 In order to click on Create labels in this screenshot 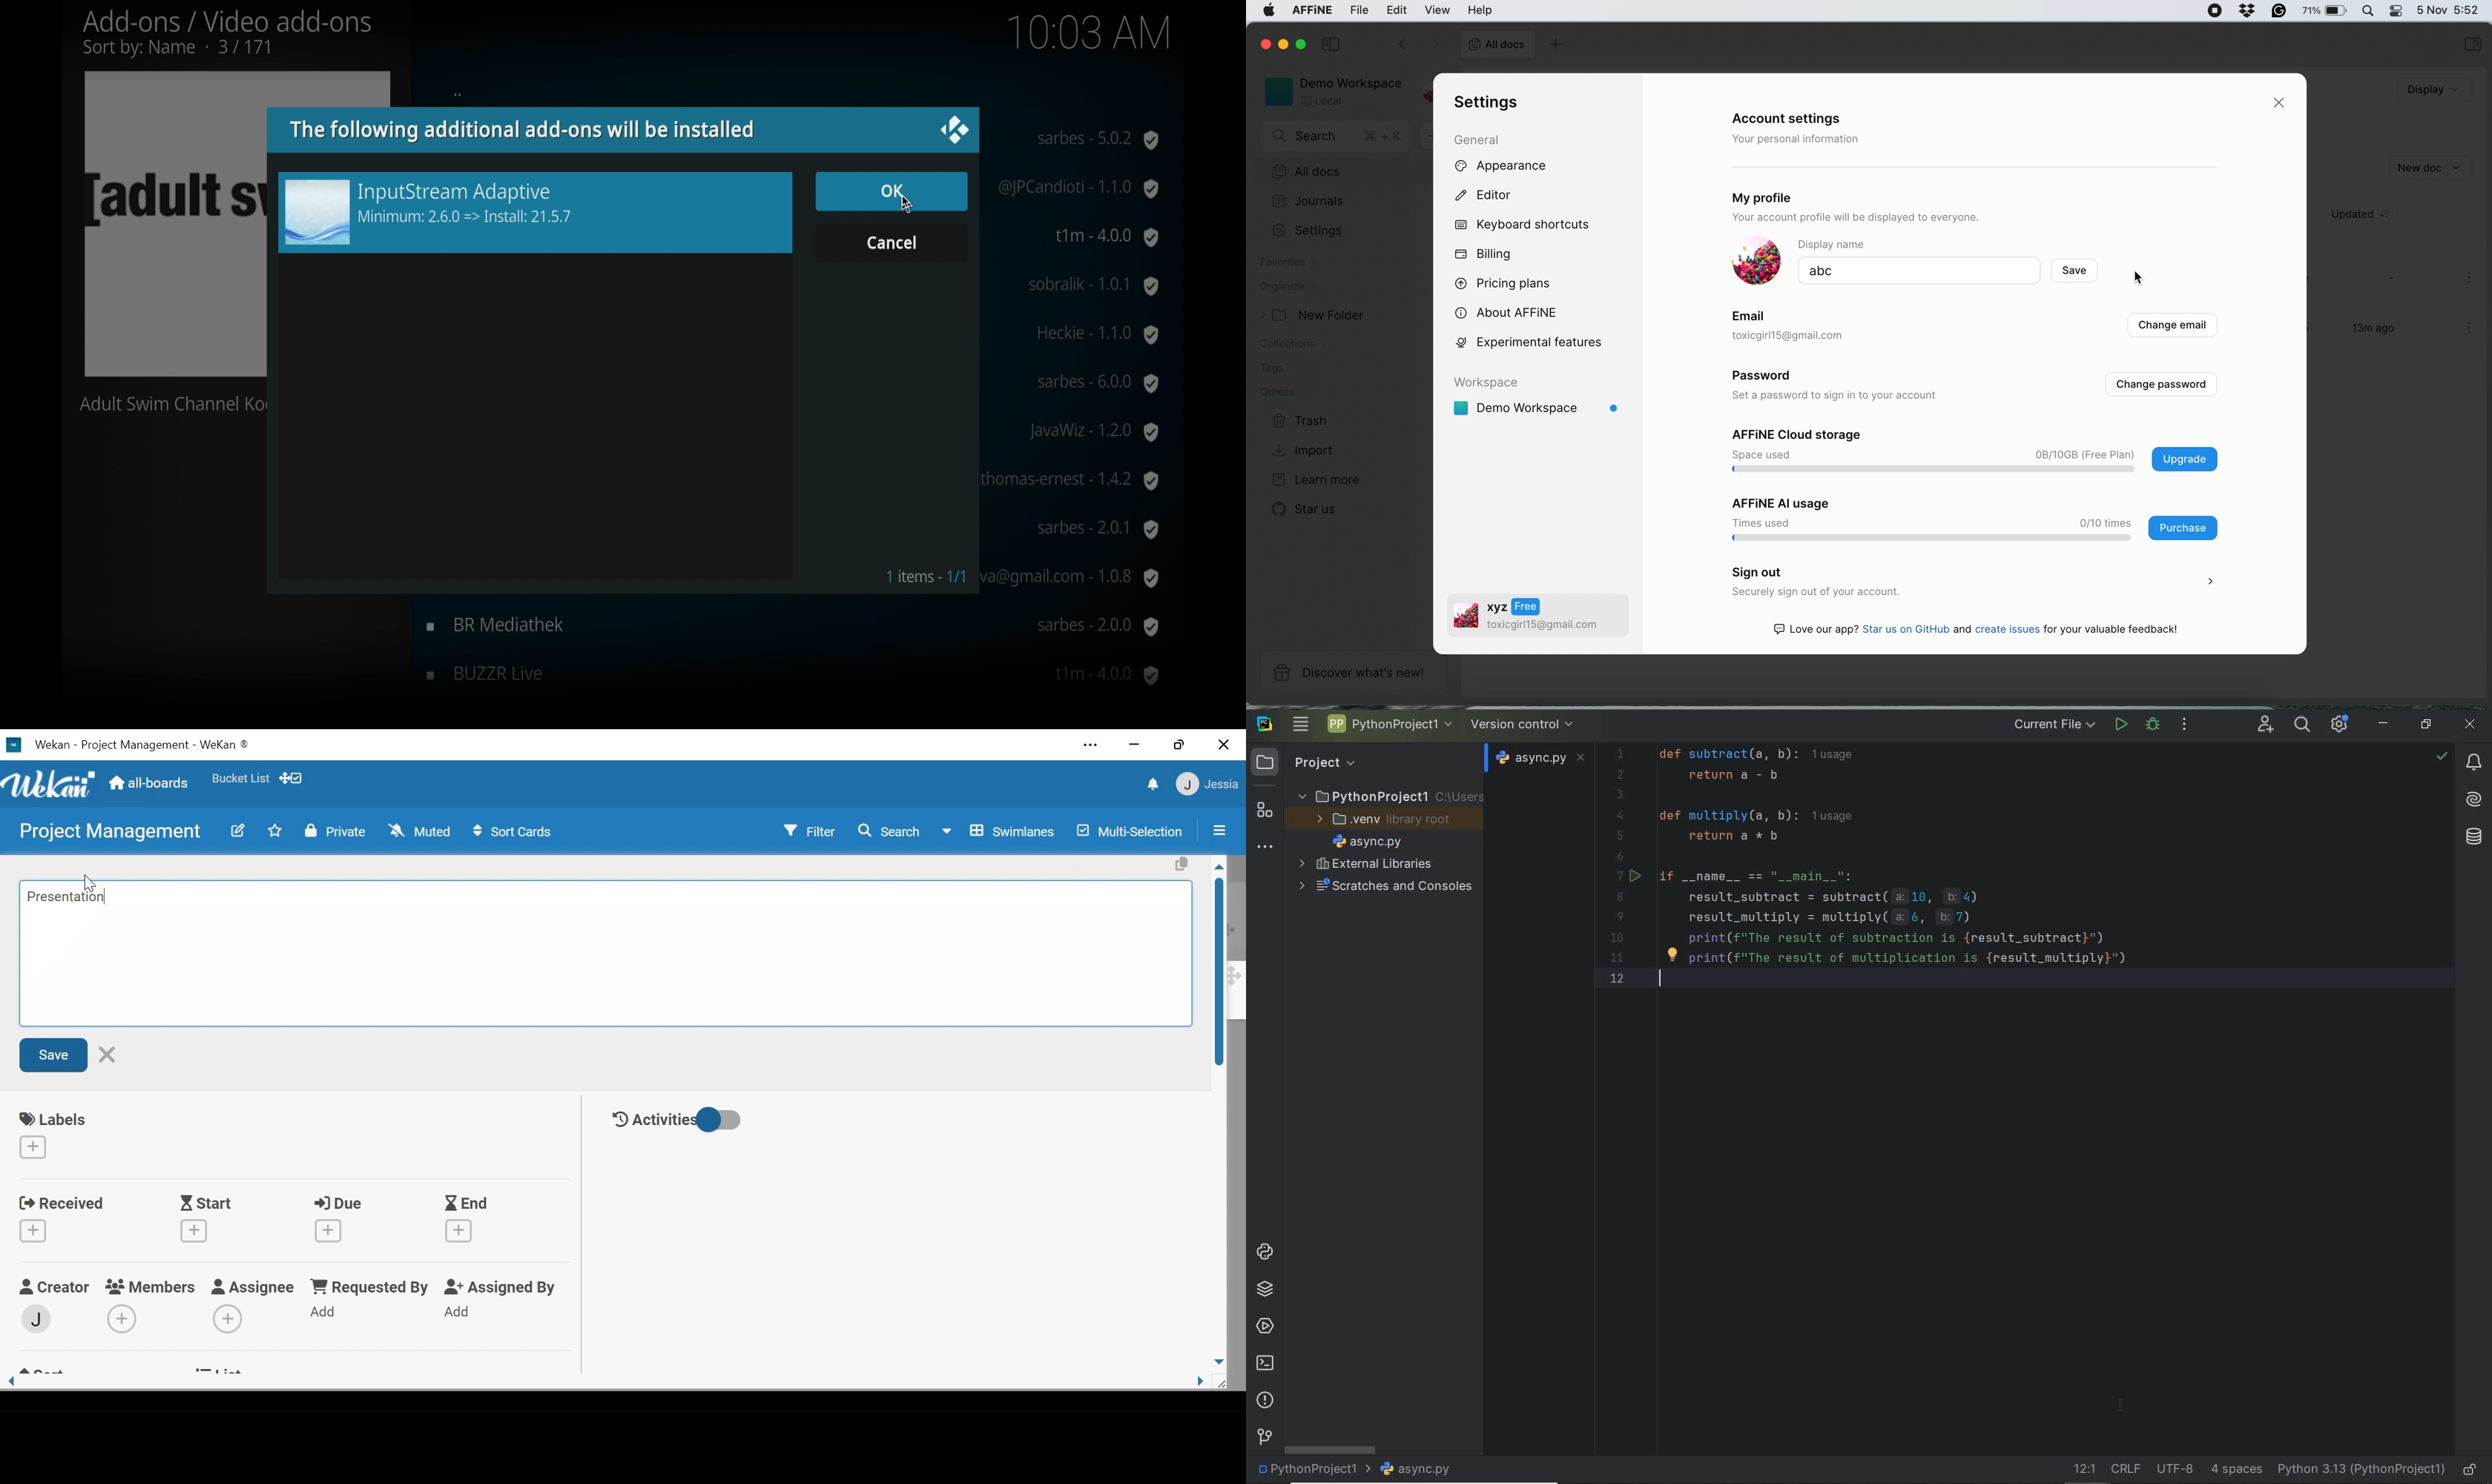, I will do `click(34, 1147)`.